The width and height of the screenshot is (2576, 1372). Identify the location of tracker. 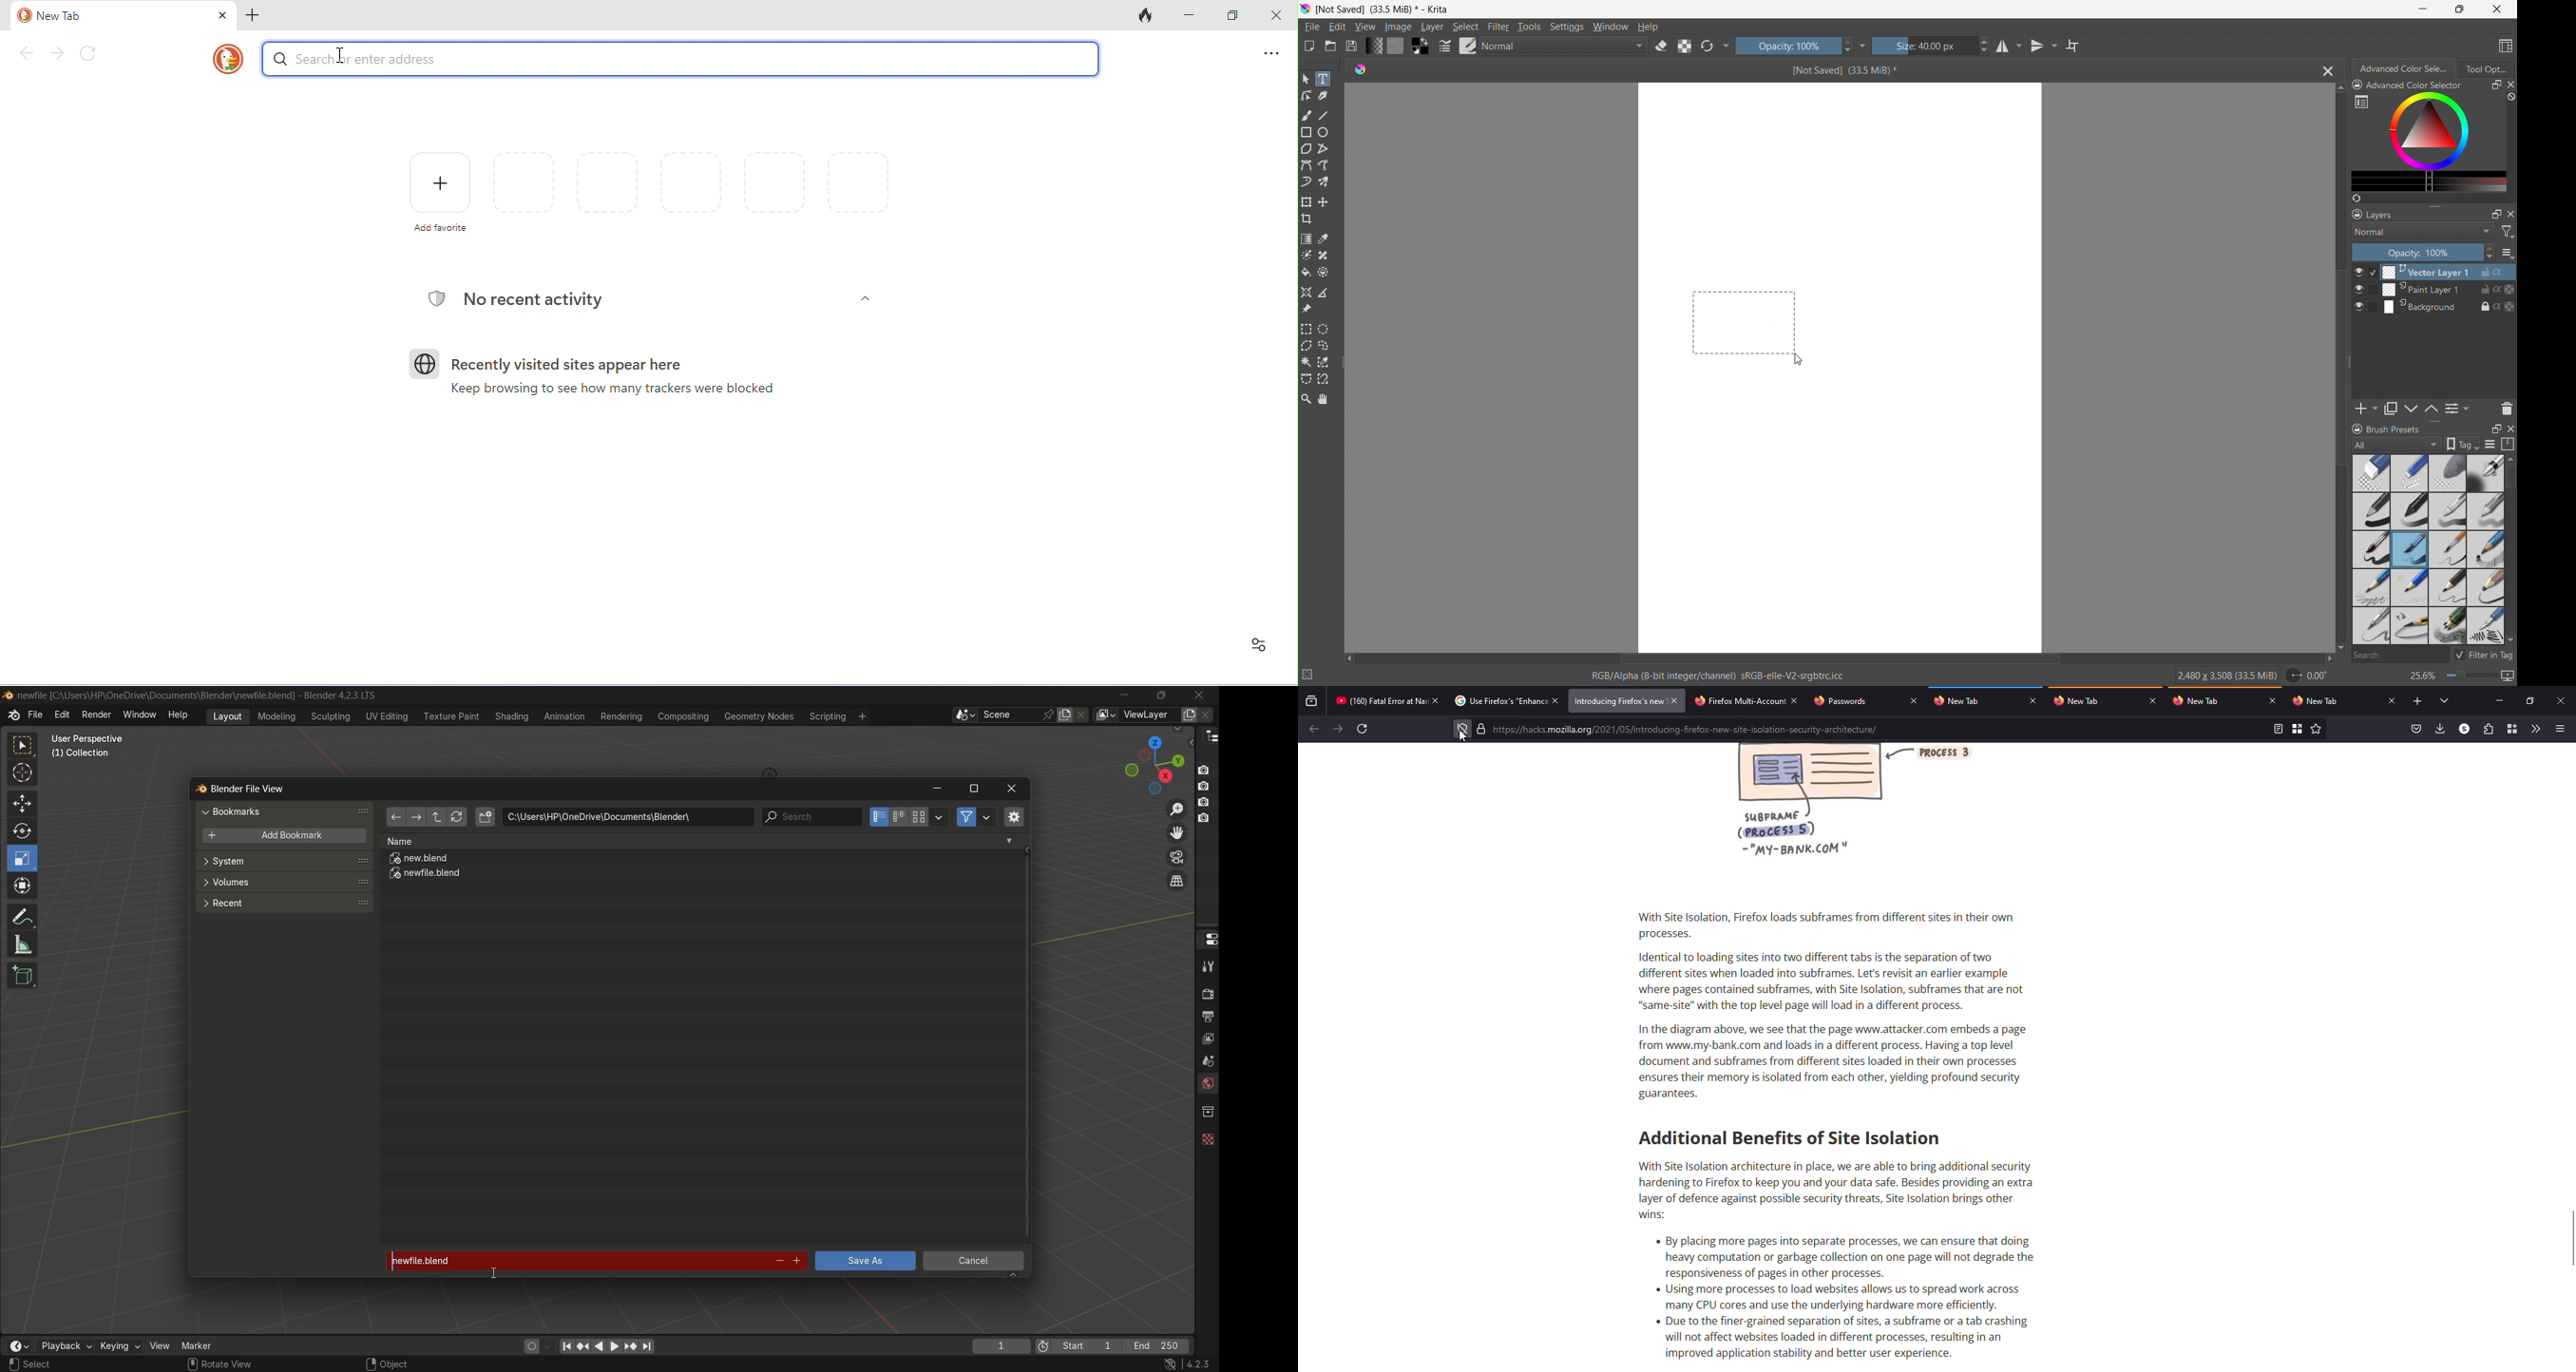
(1462, 729).